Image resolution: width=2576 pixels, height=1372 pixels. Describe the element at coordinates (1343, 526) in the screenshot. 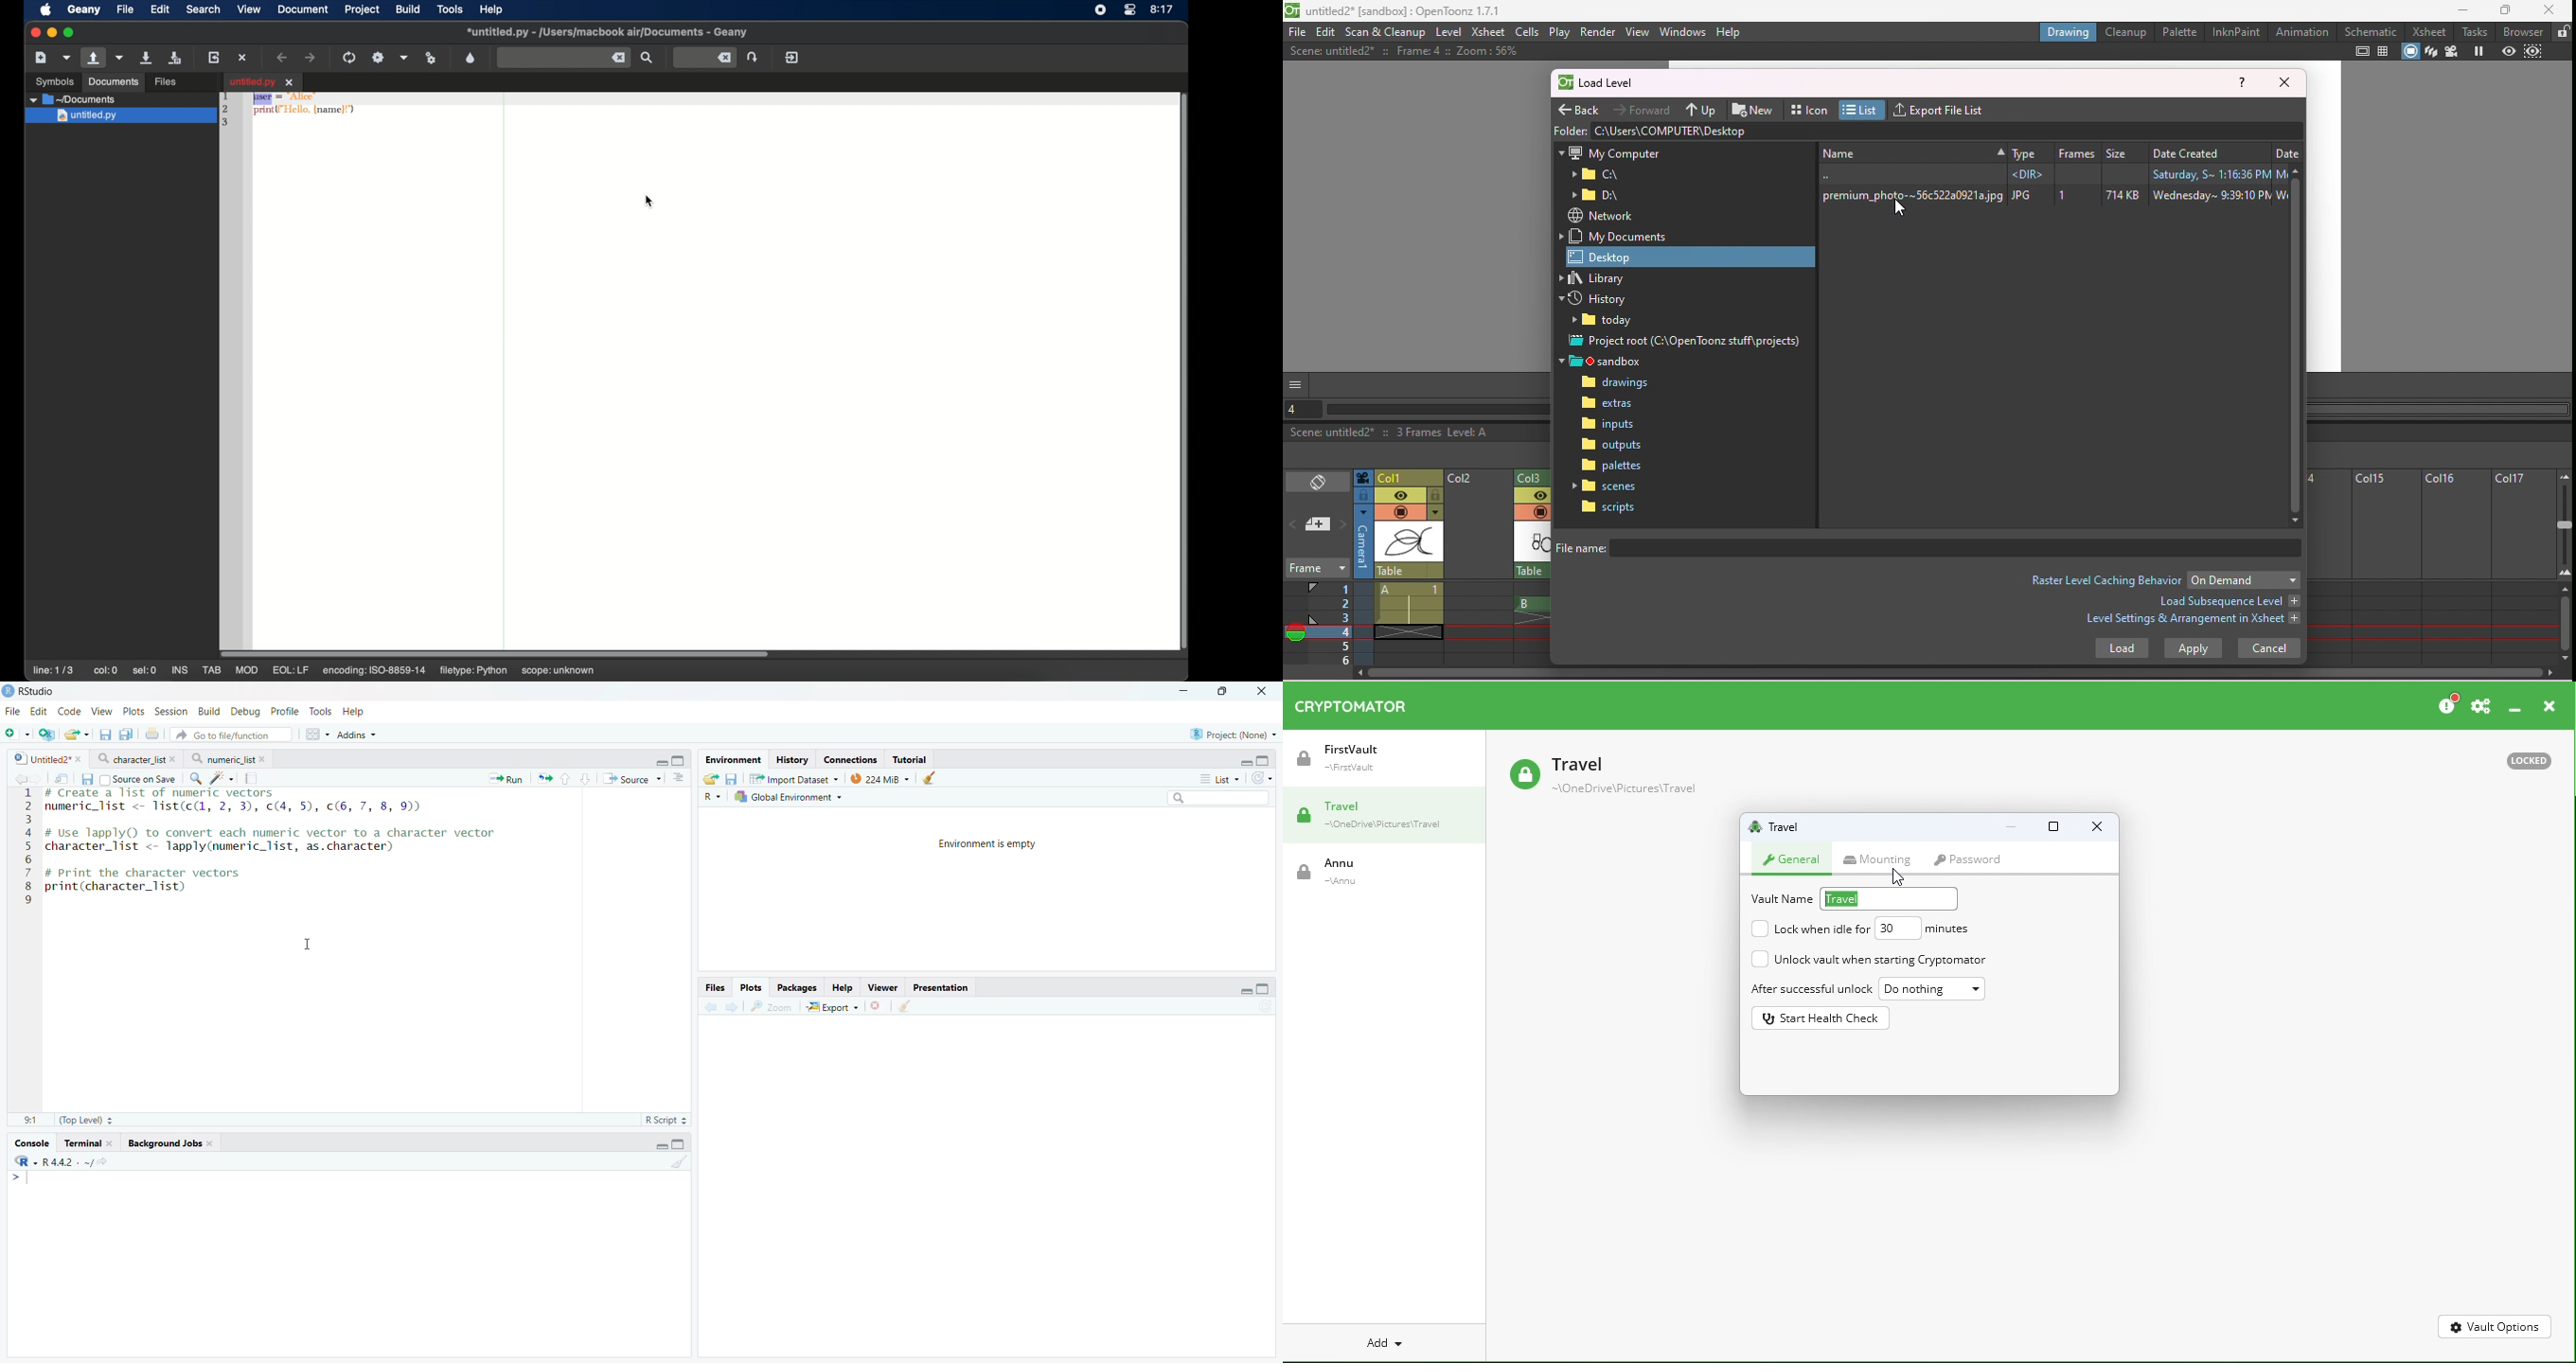

I see `Next memo` at that location.